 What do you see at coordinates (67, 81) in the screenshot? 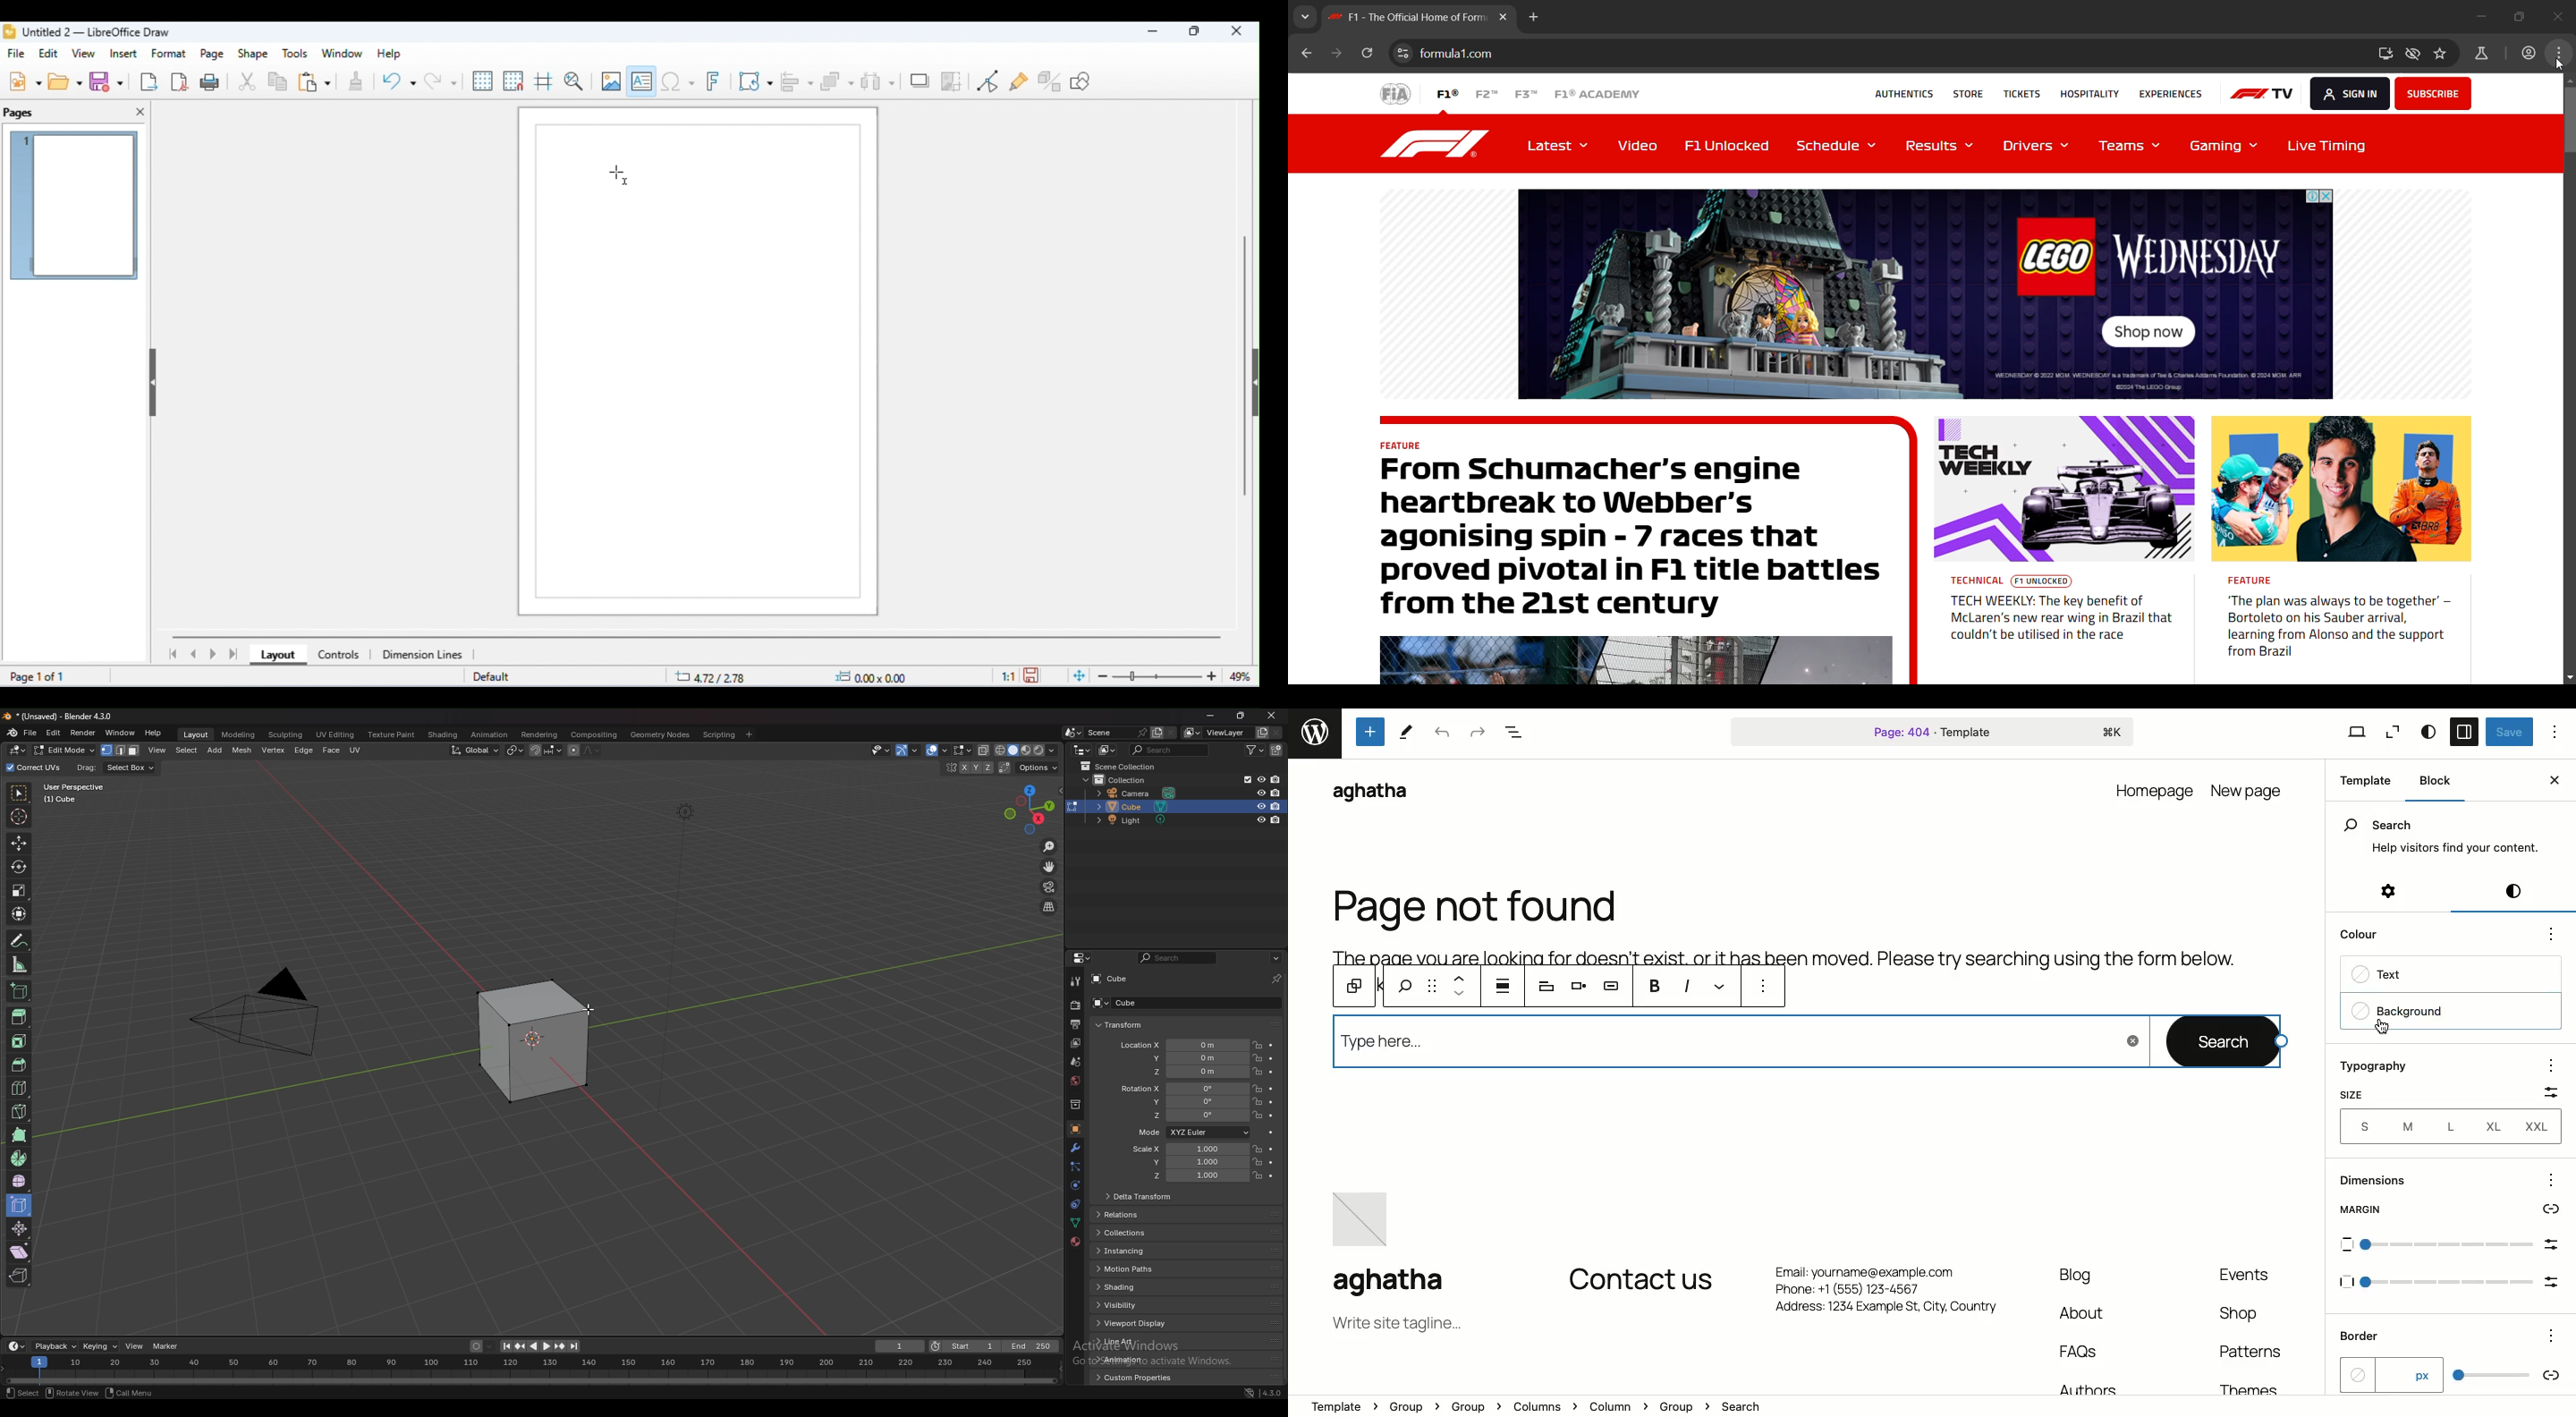
I see `open` at bounding box center [67, 81].